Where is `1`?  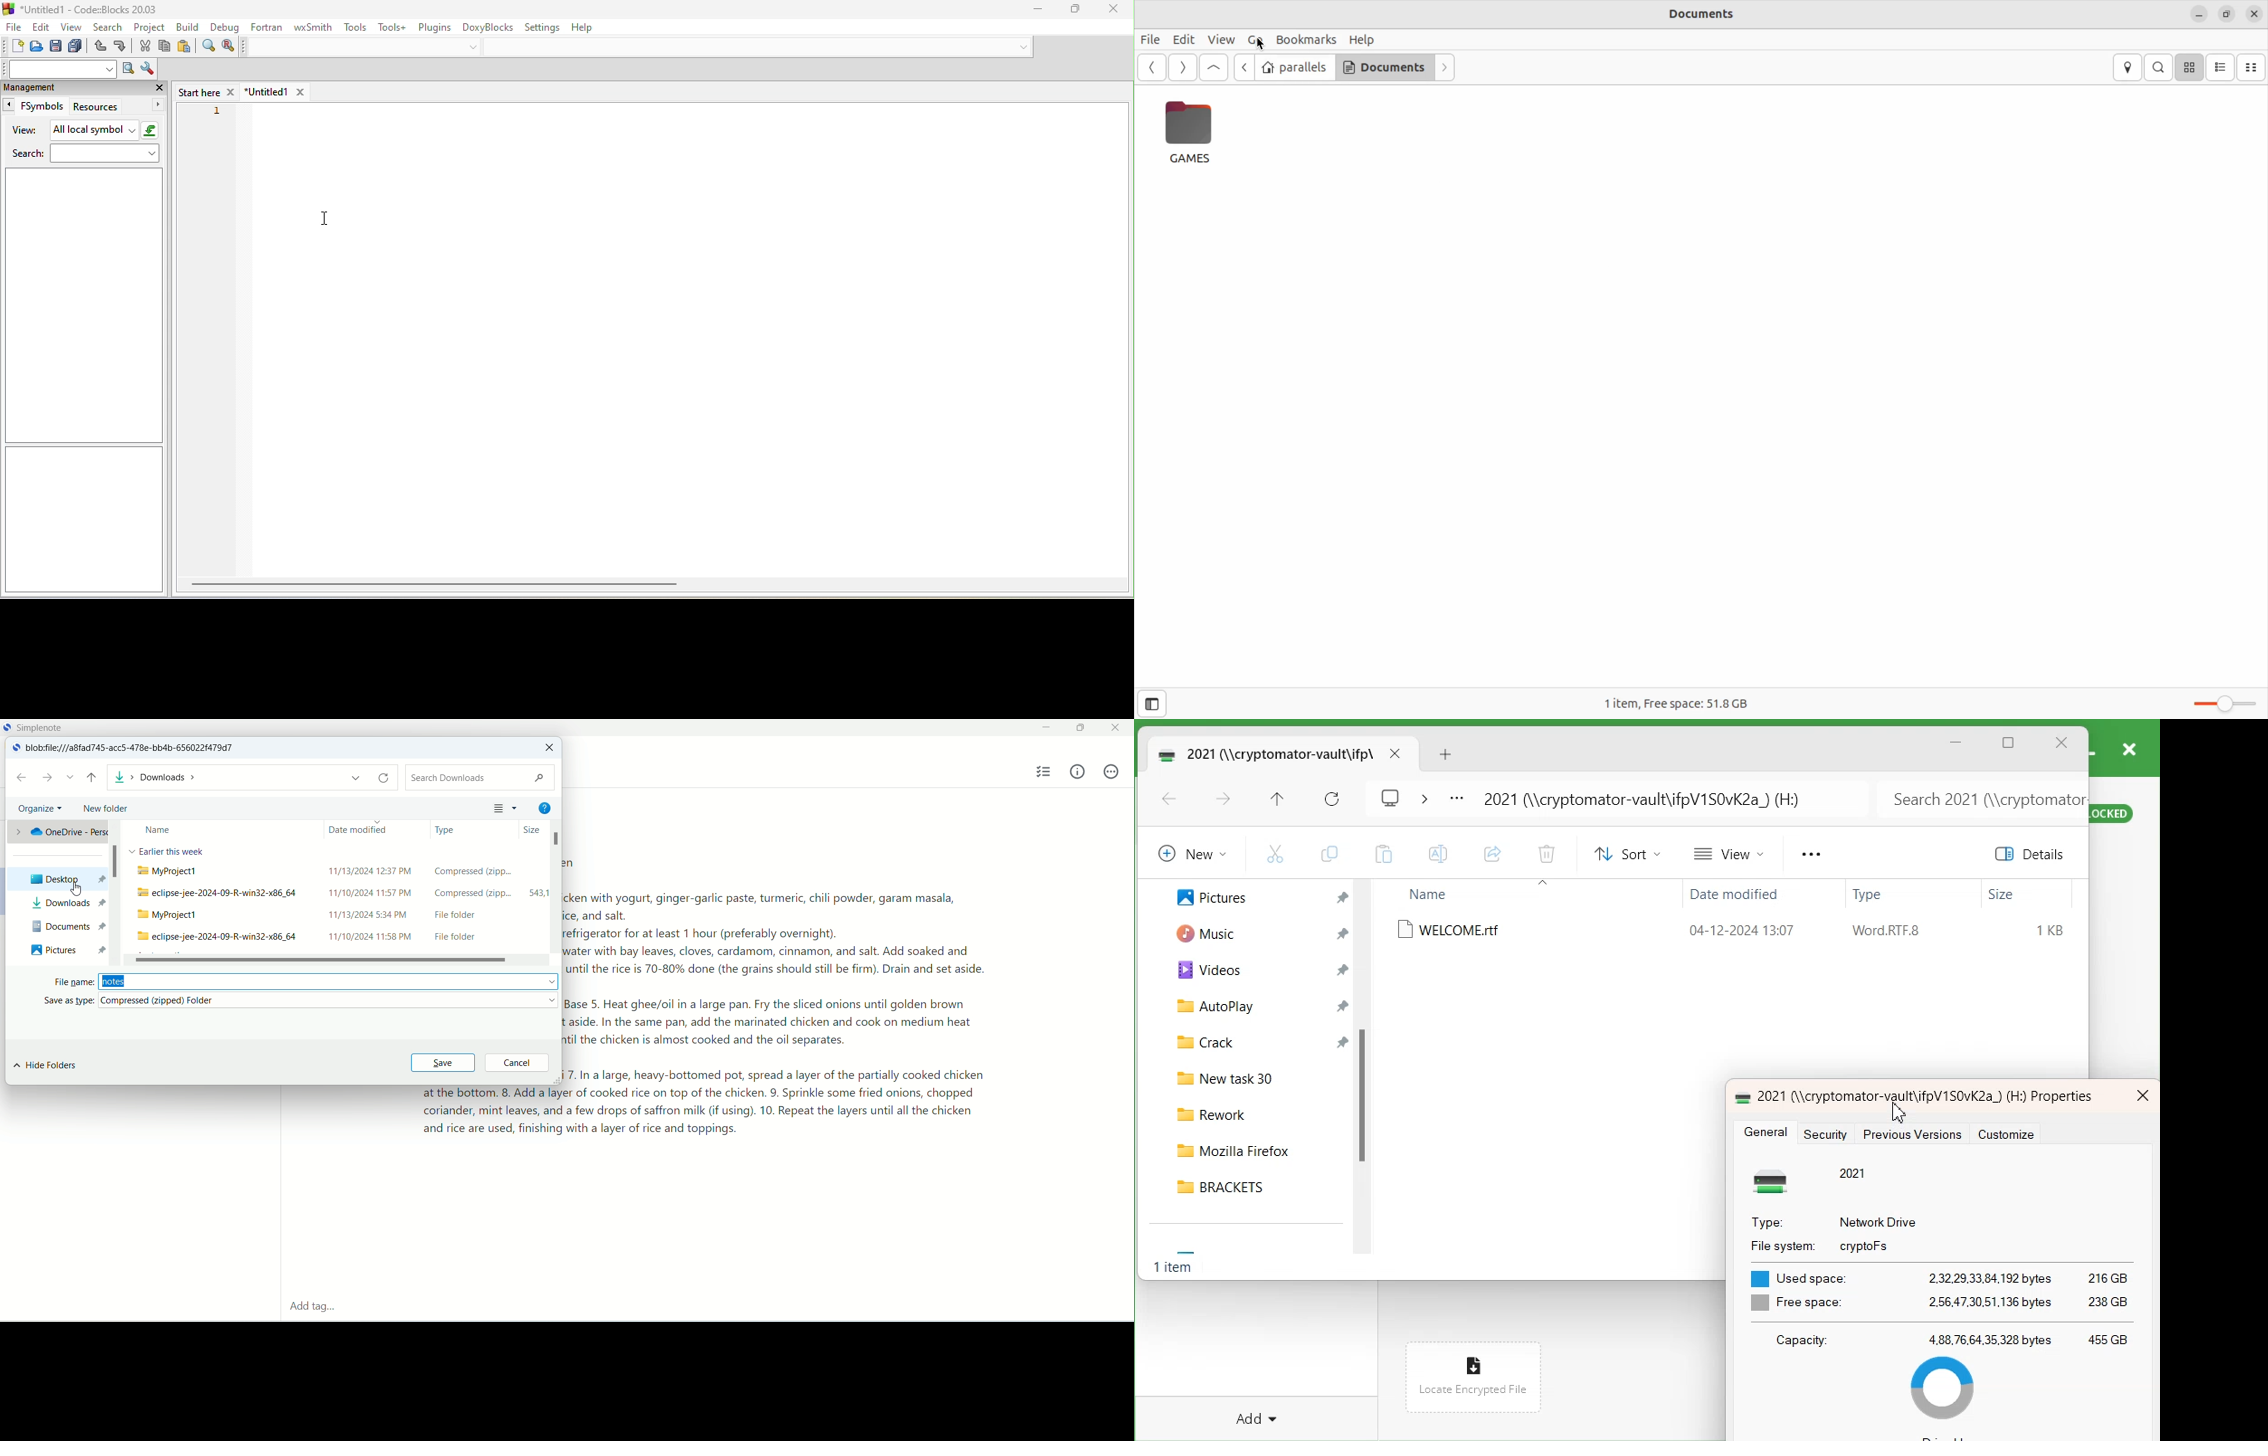
1 is located at coordinates (219, 111).